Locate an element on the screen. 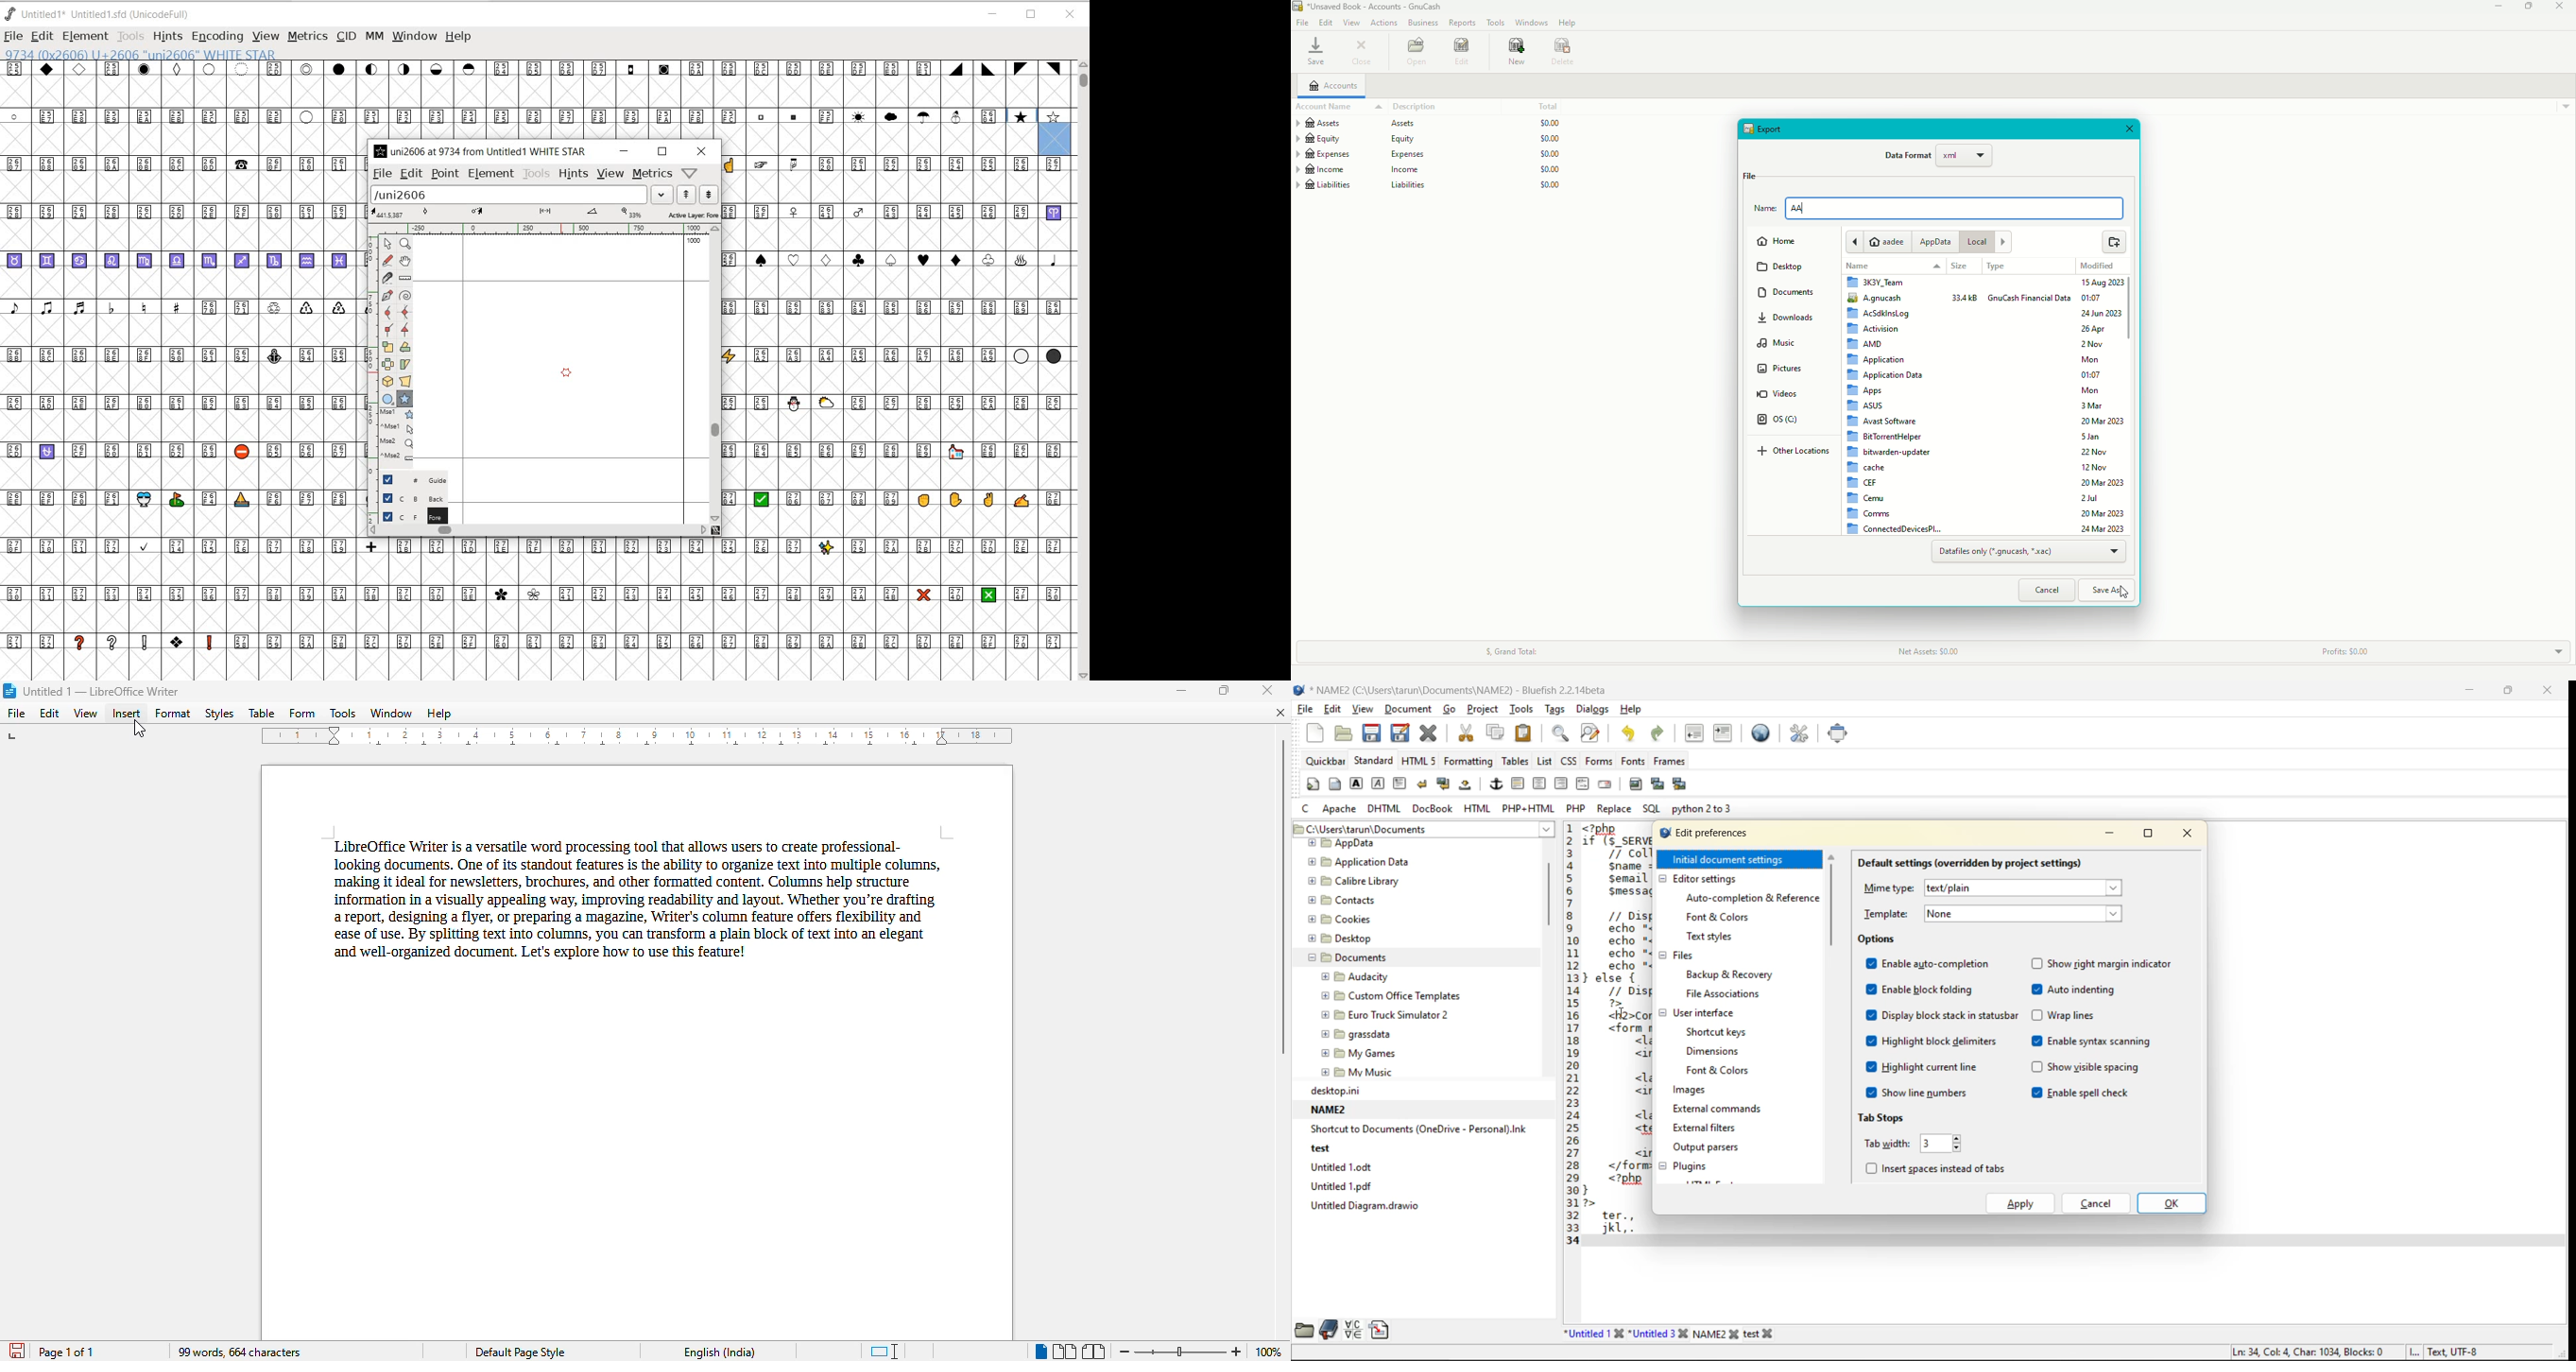 The width and height of the screenshot is (2576, 1372). HINTS is located at coordinates (168, 37).